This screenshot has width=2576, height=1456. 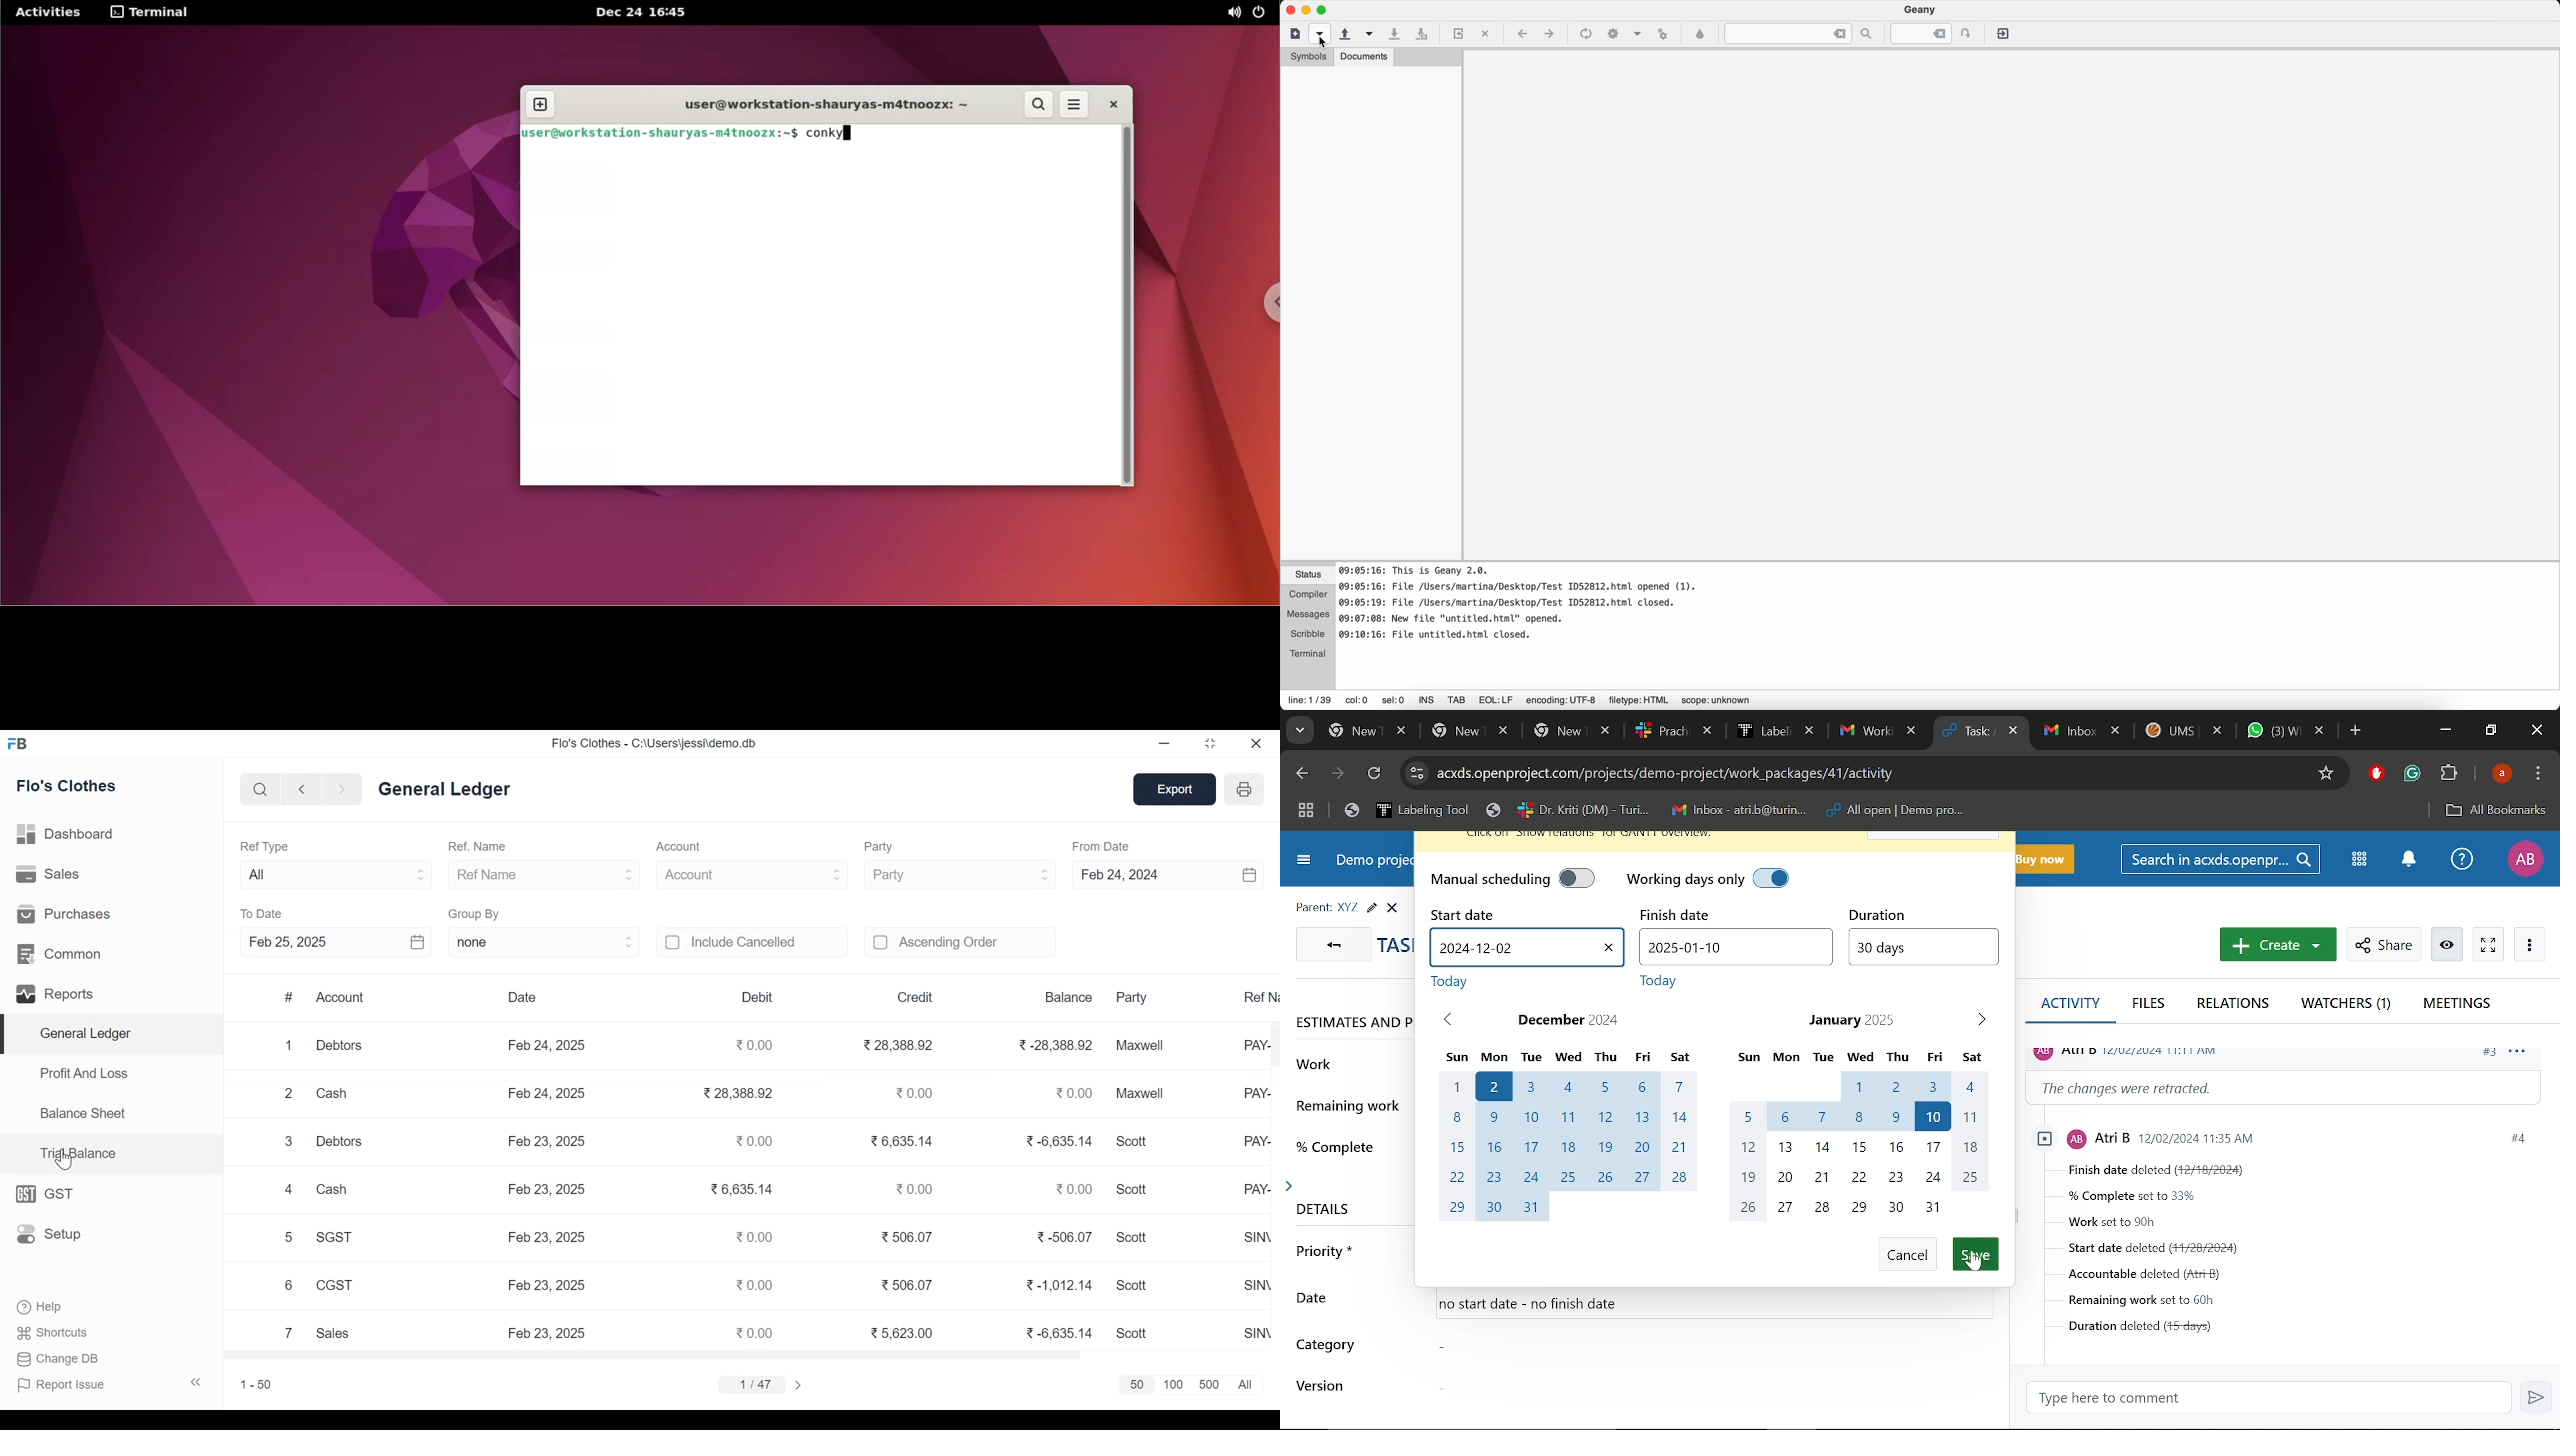 I want to click on Trial Balance, so click(x=86, y=1153).